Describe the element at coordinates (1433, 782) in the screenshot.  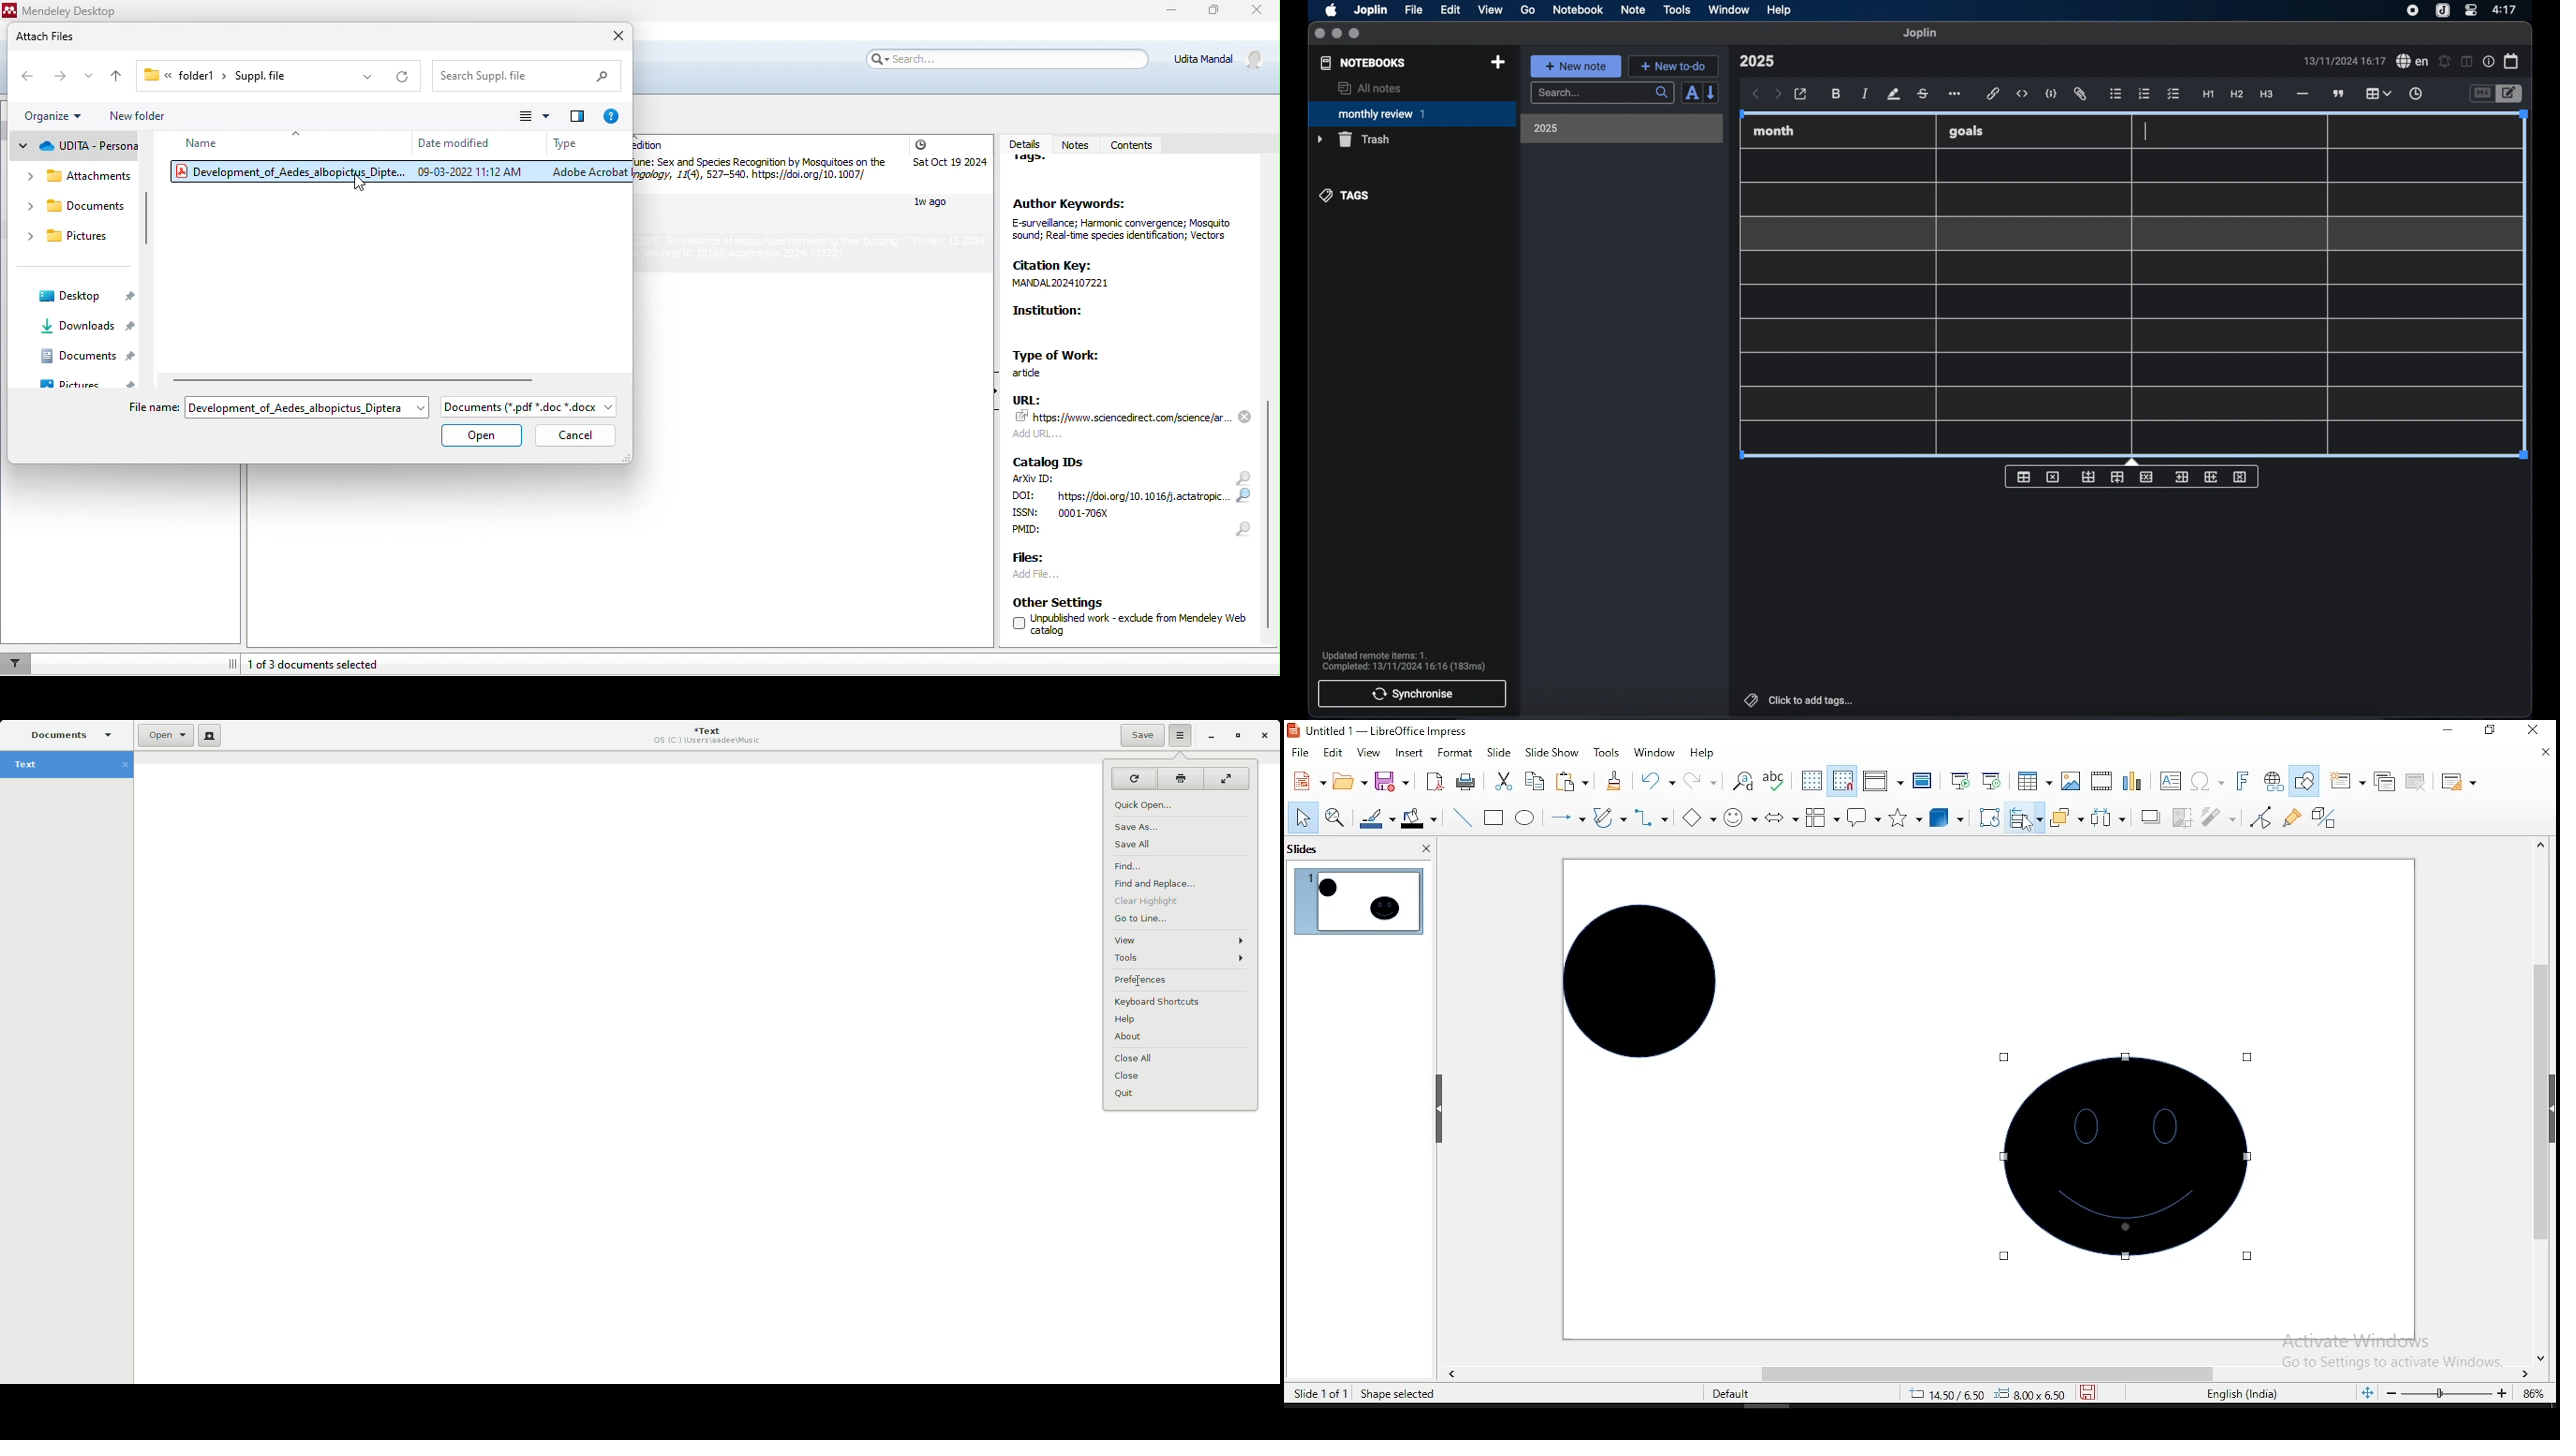
I see `export as PDF` at that location.